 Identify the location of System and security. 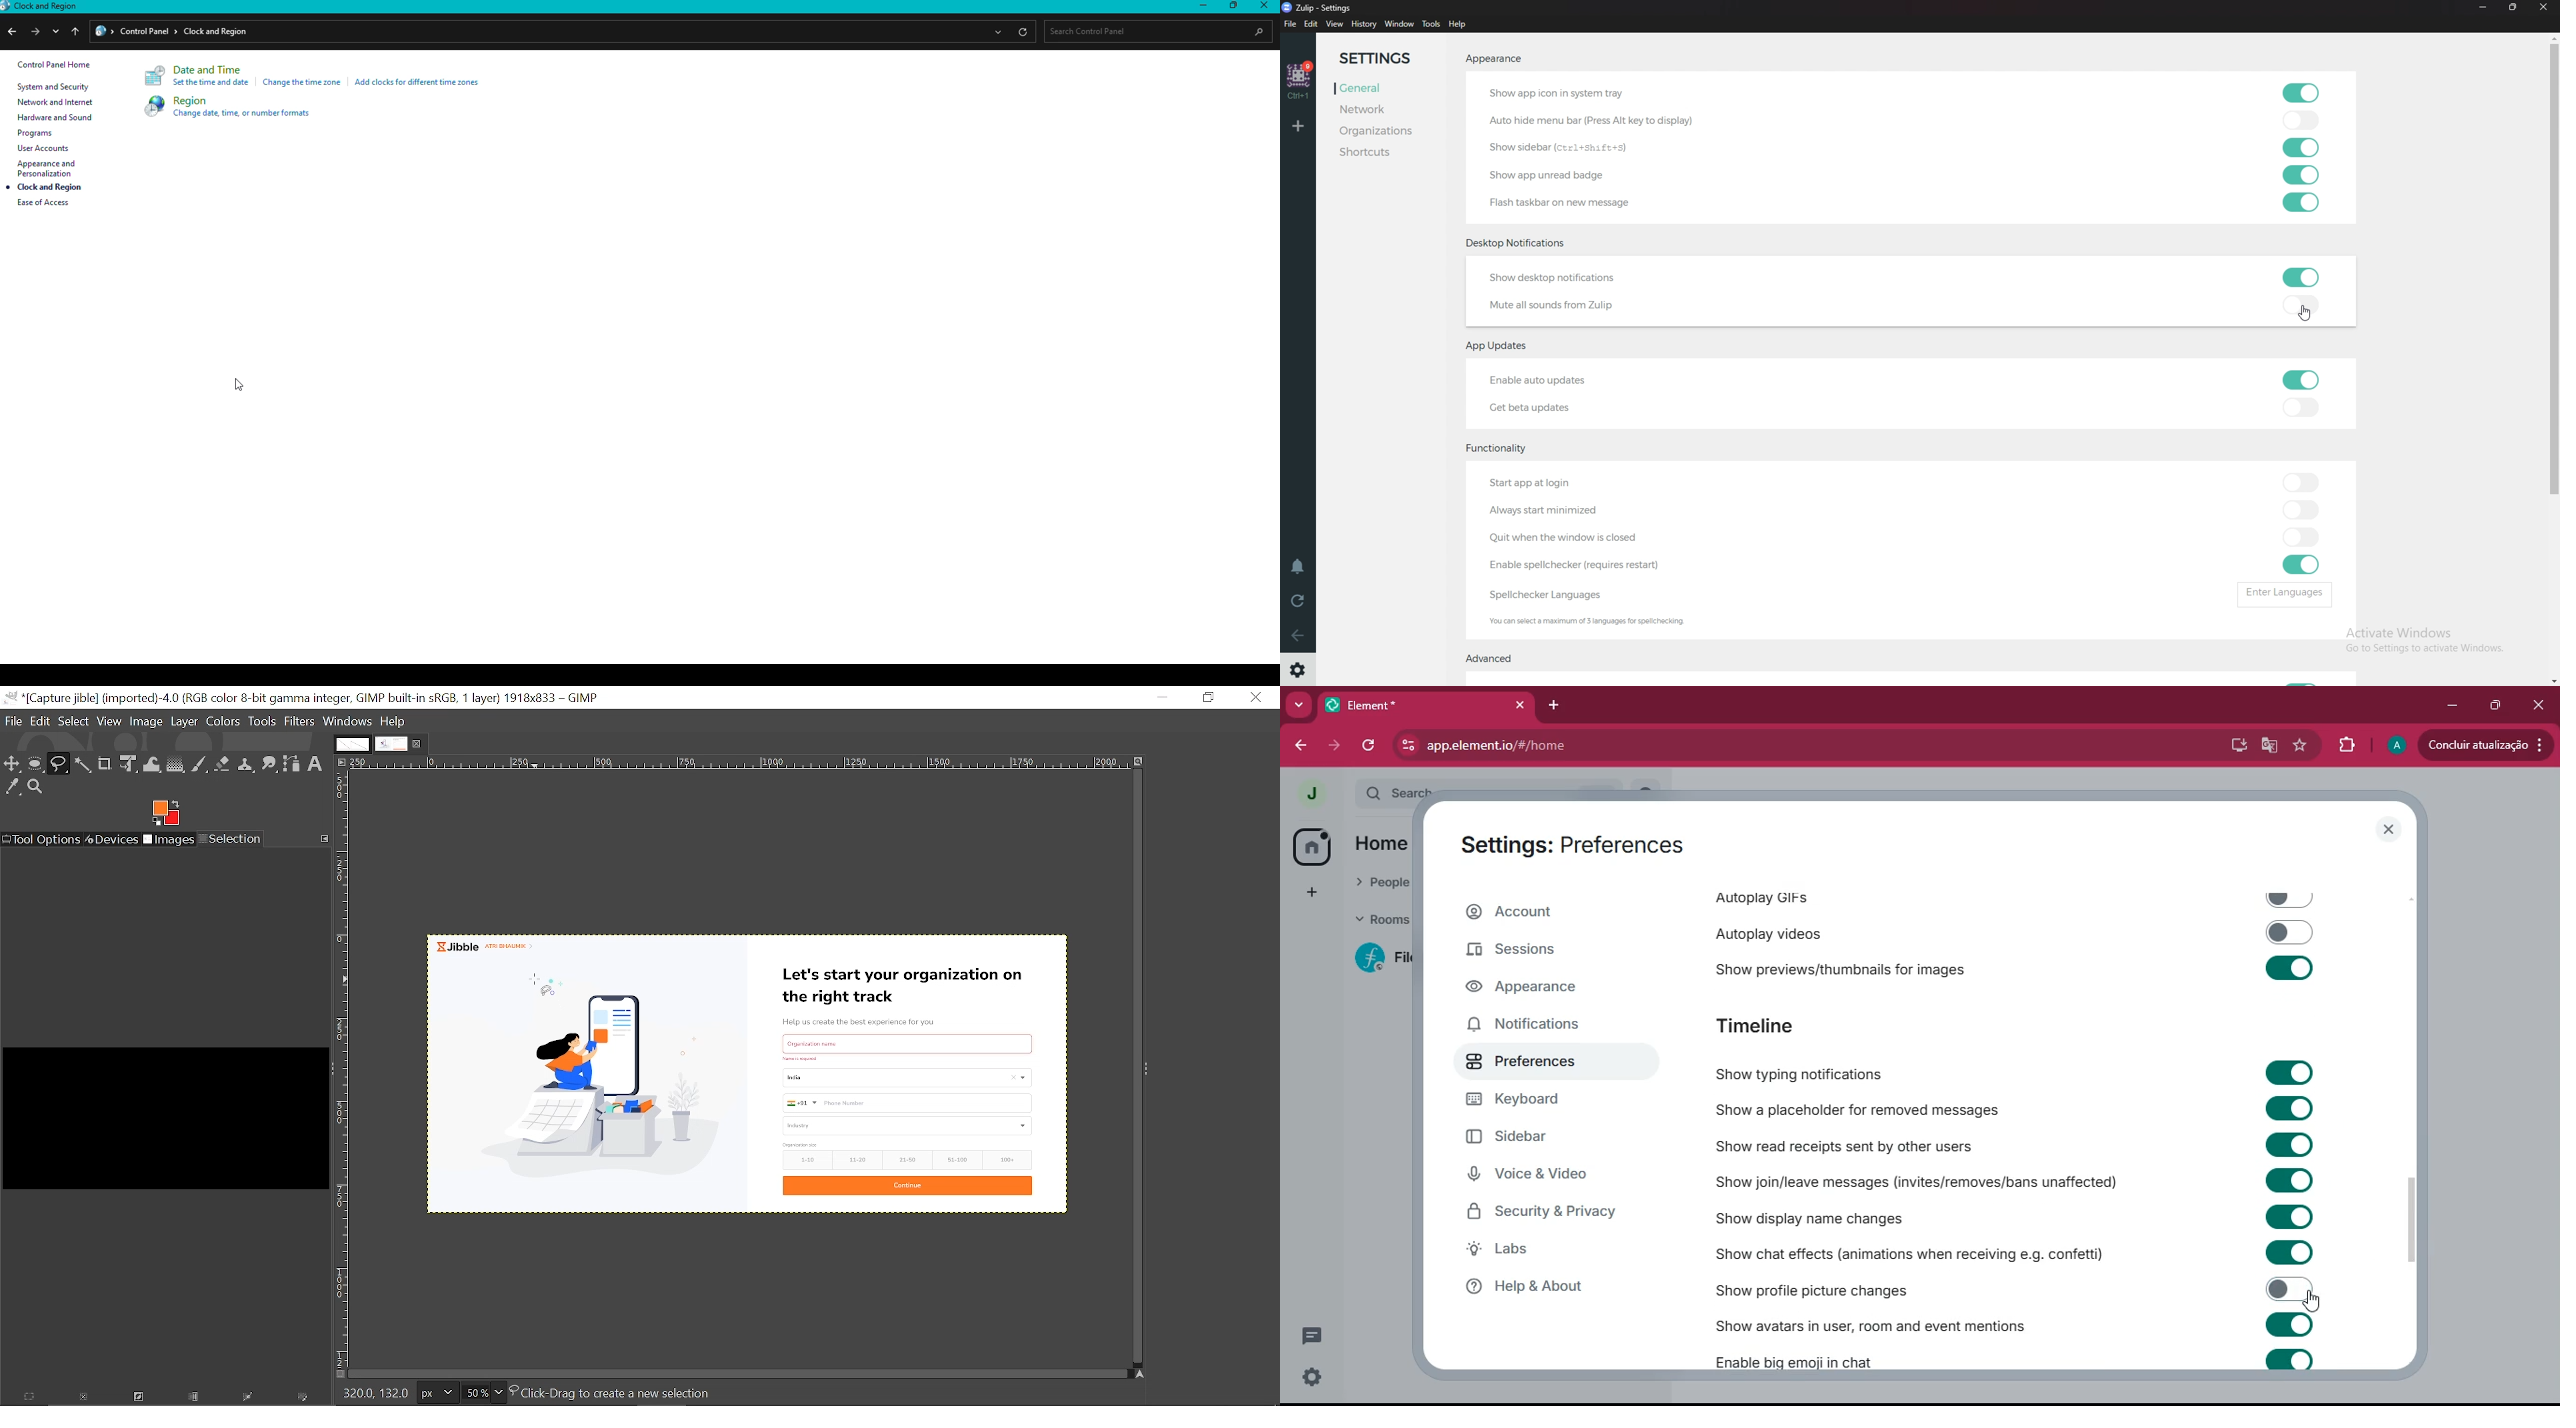
(55, 86).